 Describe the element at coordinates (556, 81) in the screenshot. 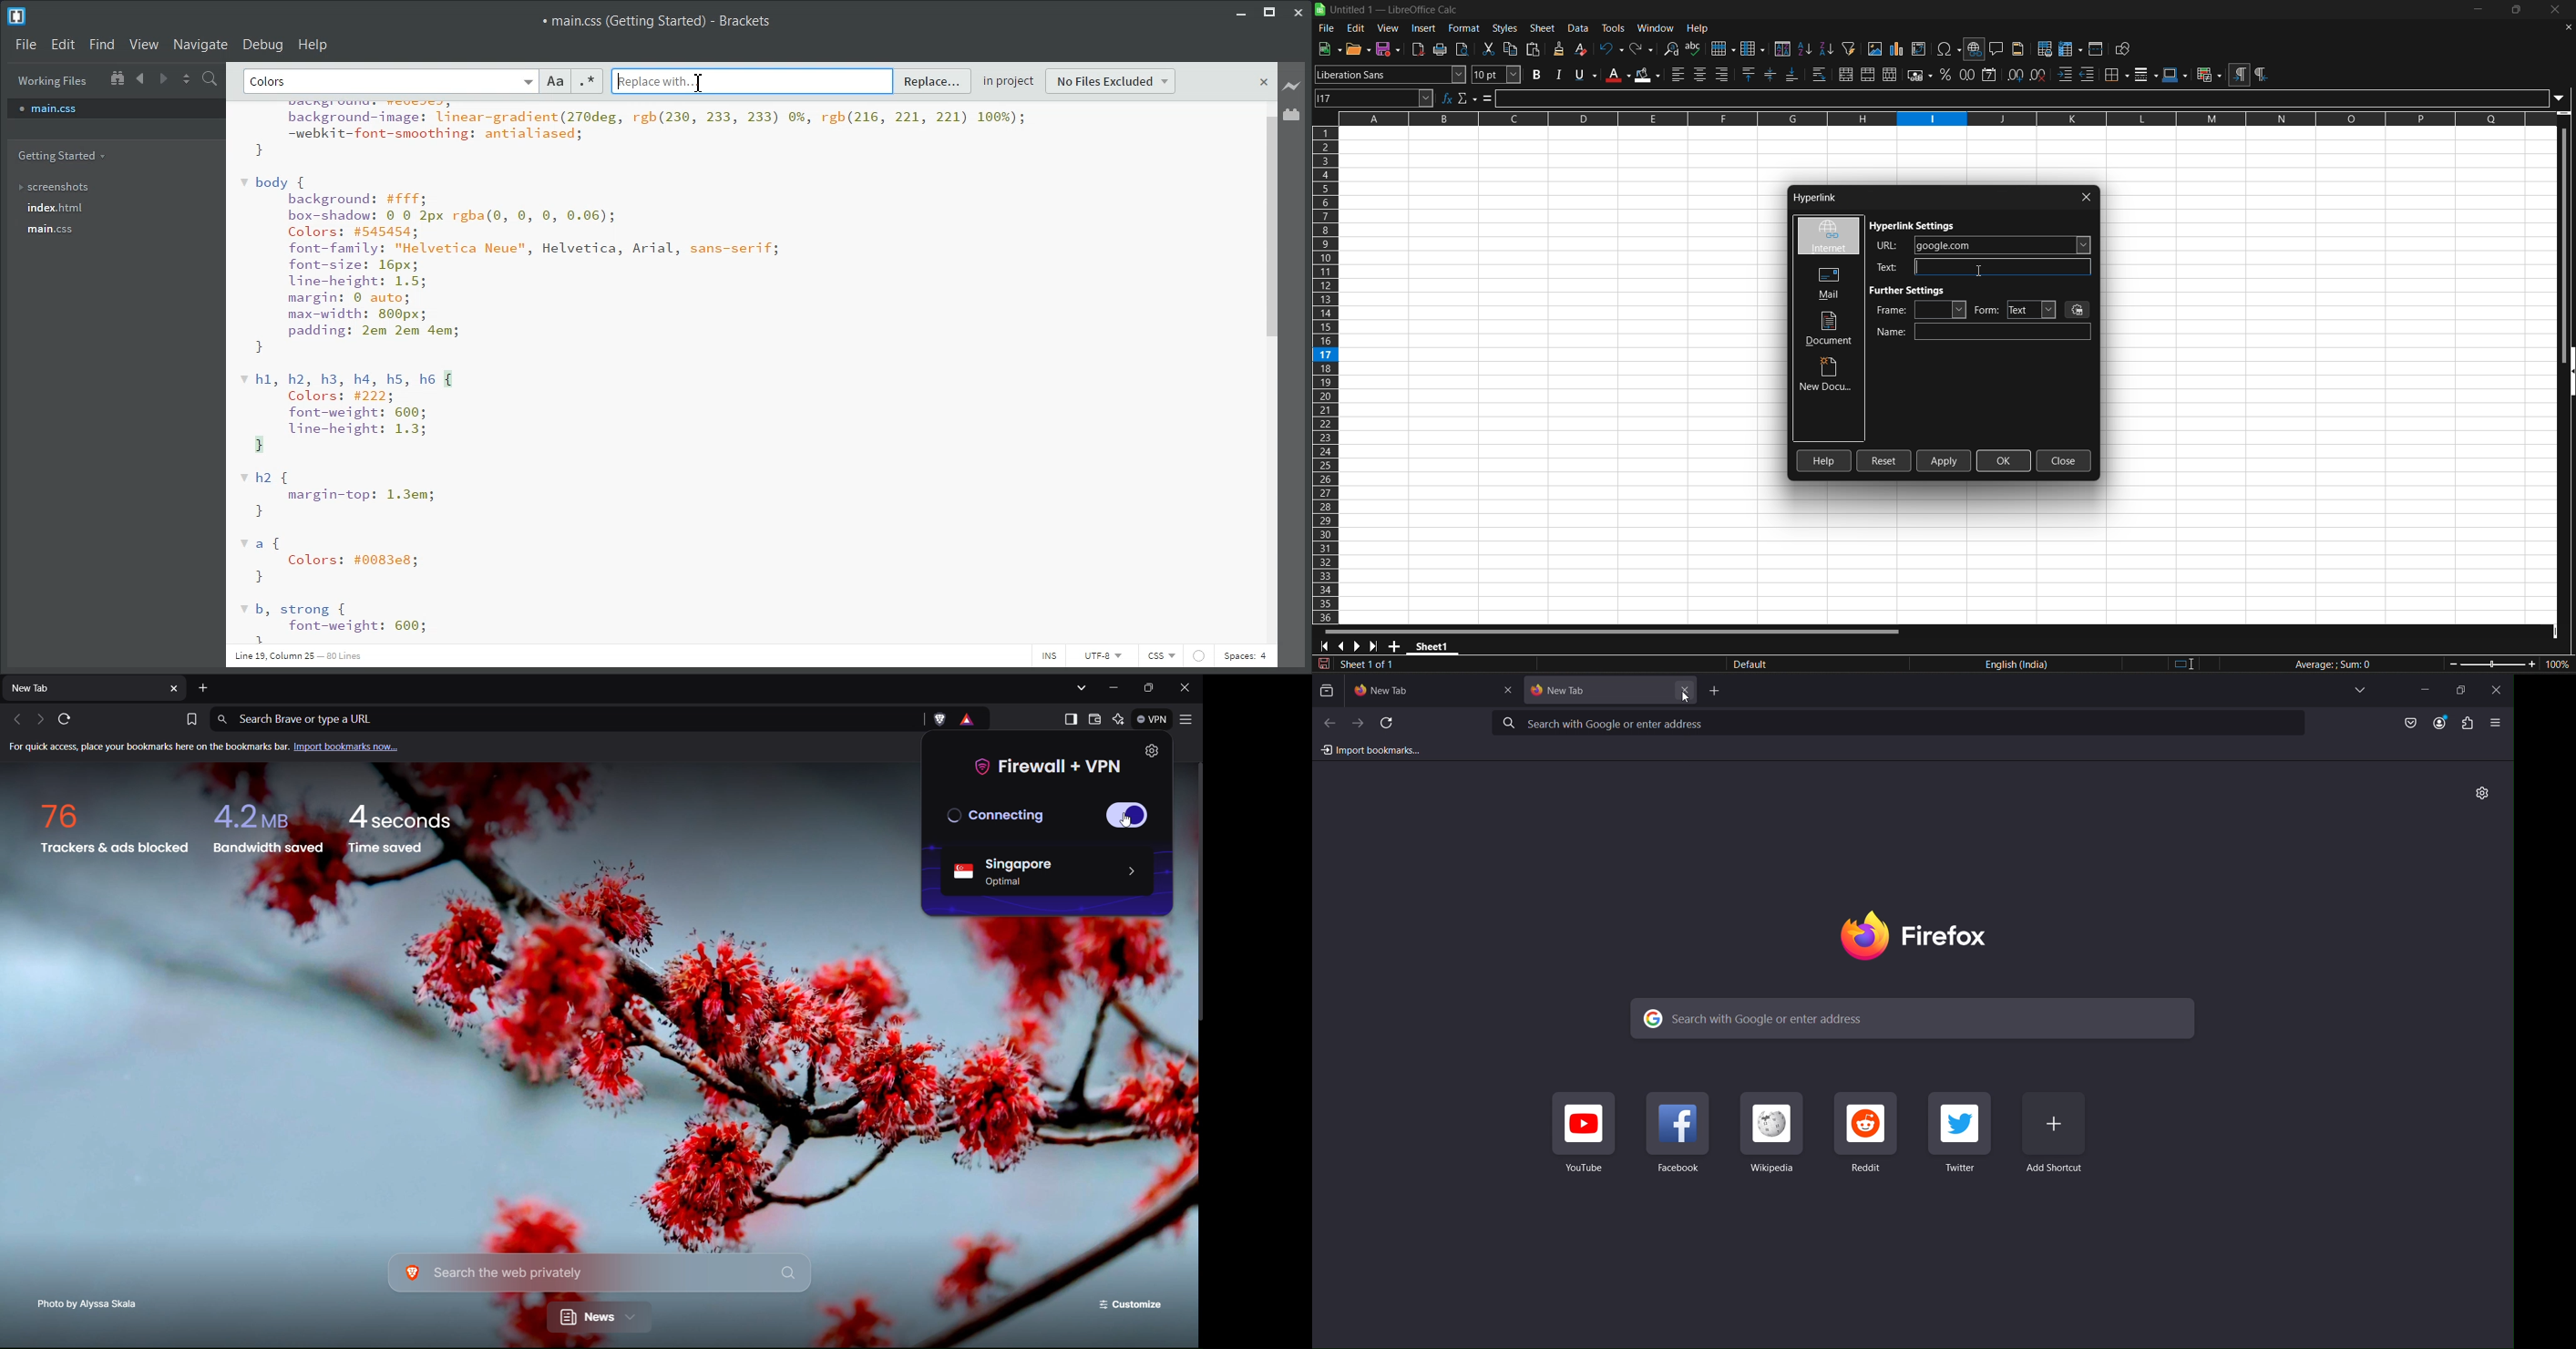

I see `Match Case` at that location.